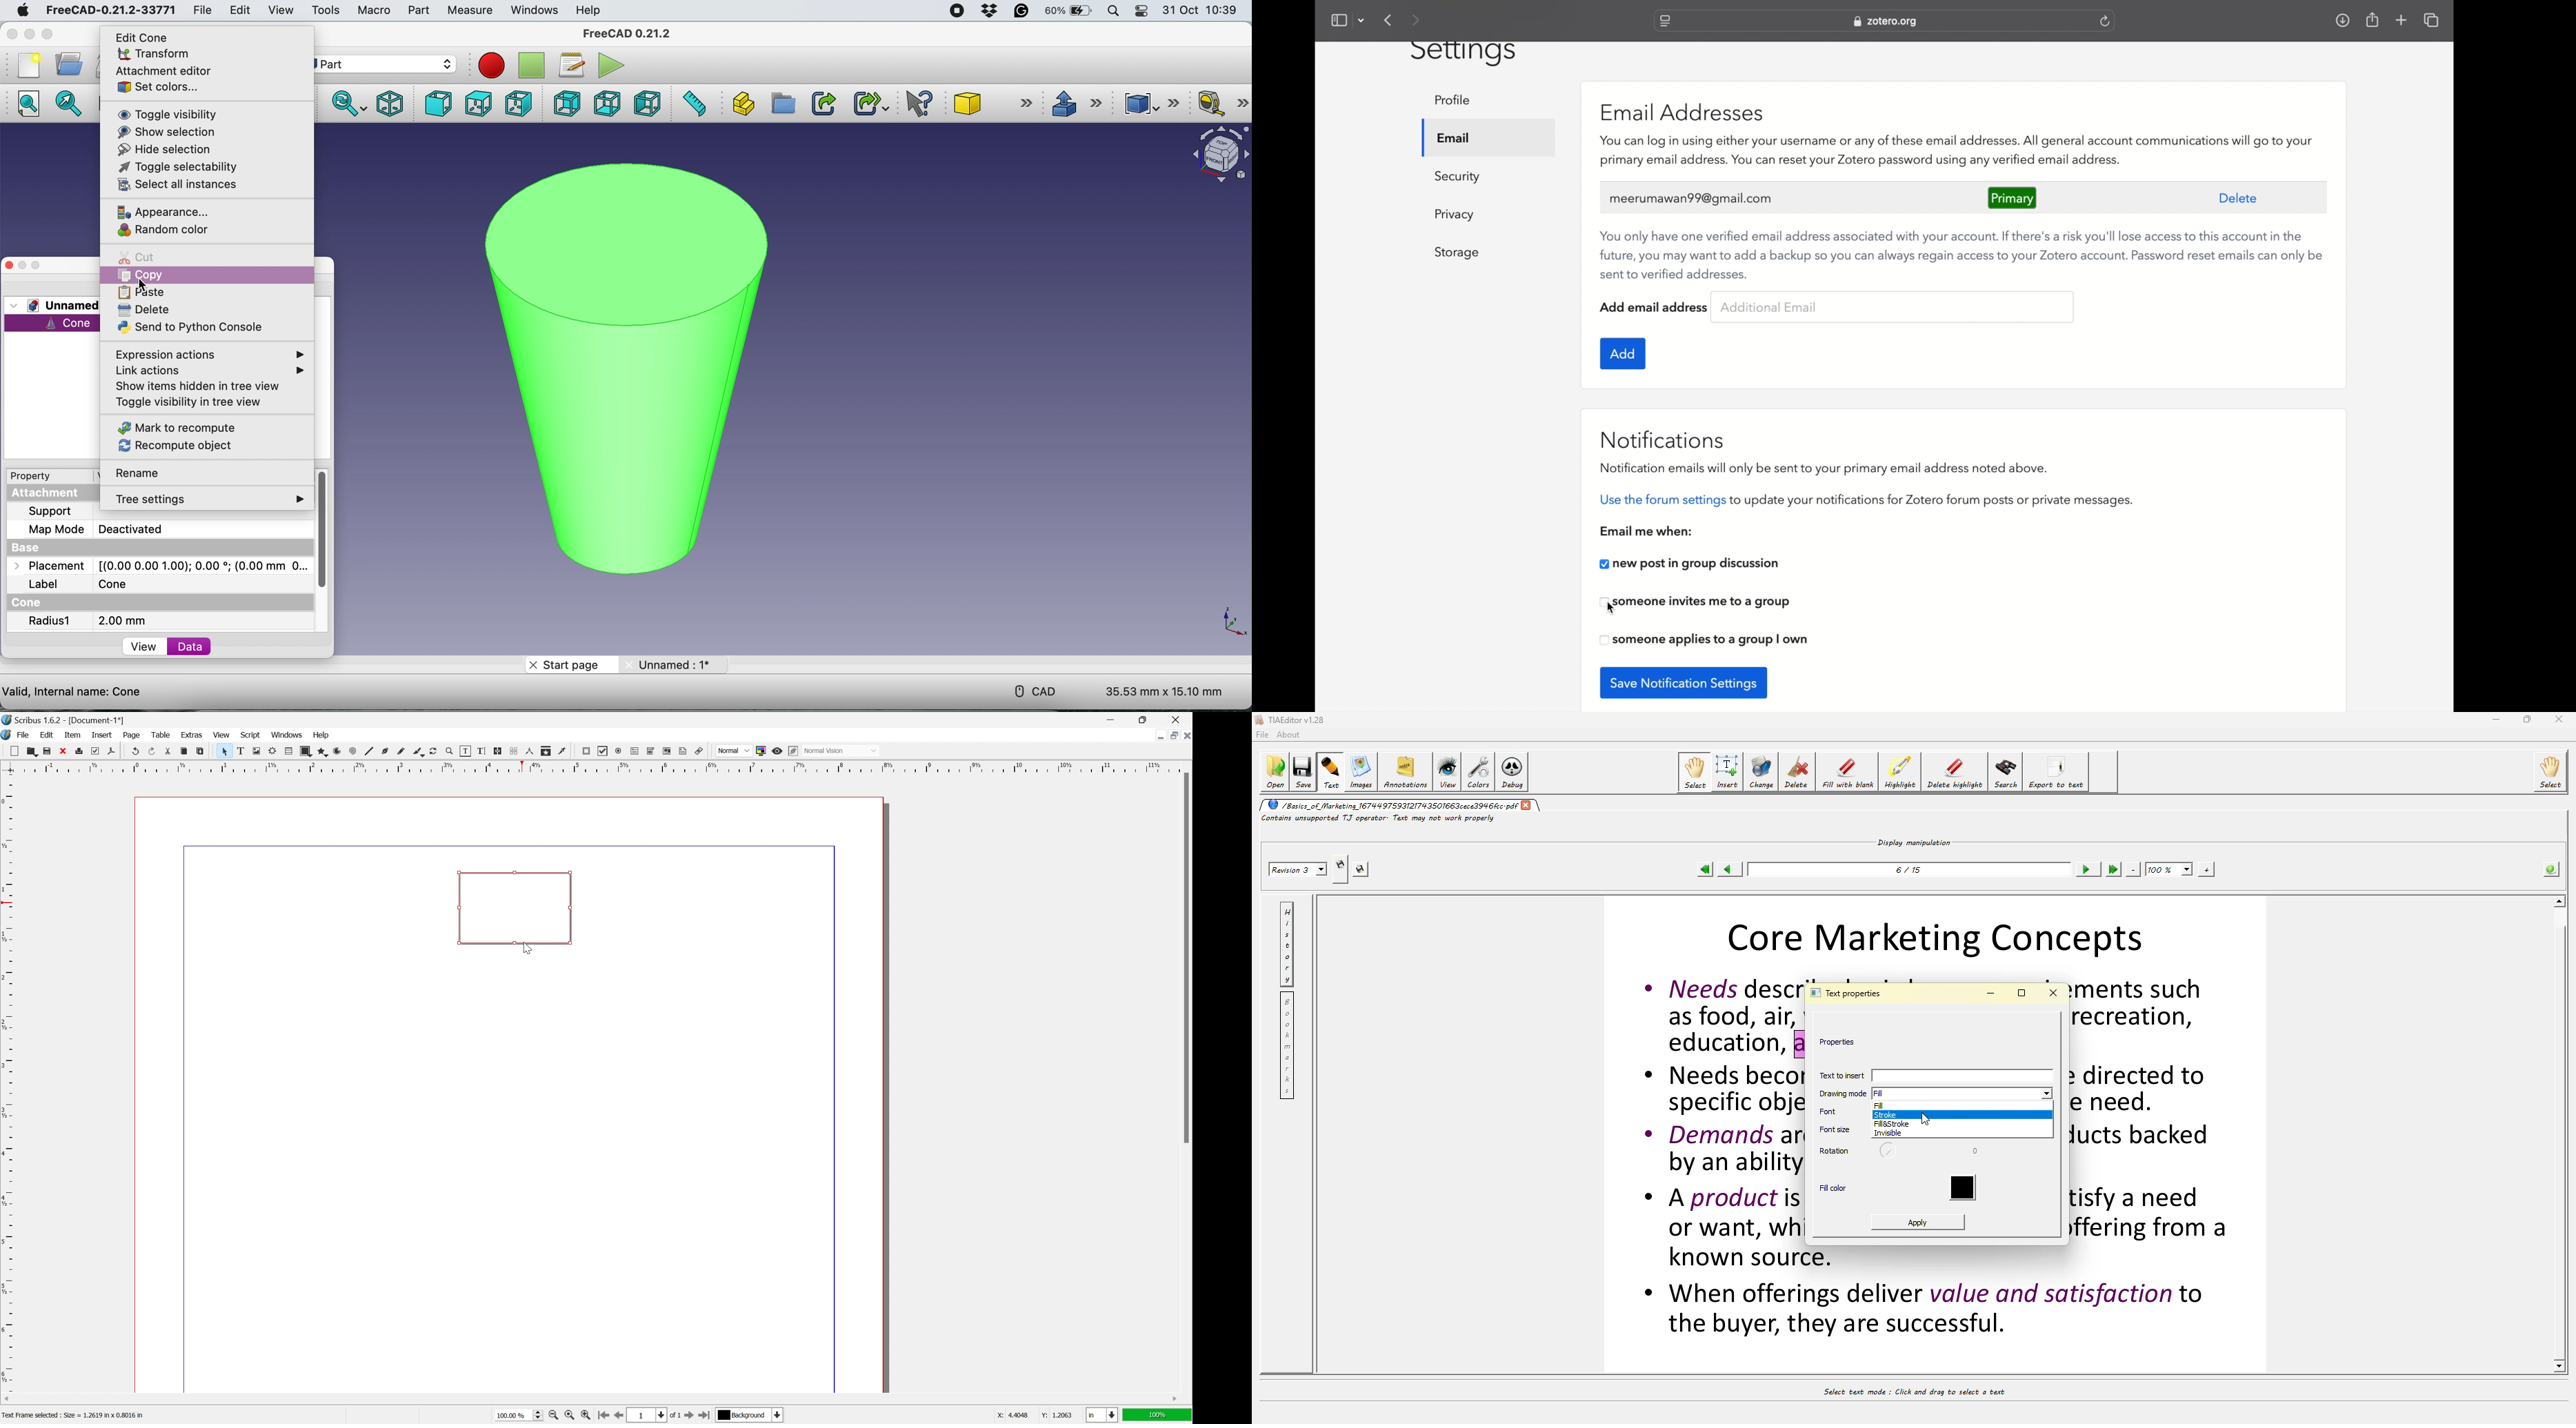  What do you see at coordinates (143, 257) in the screenshot?
I see `cut` at bounding box center [143, 257].